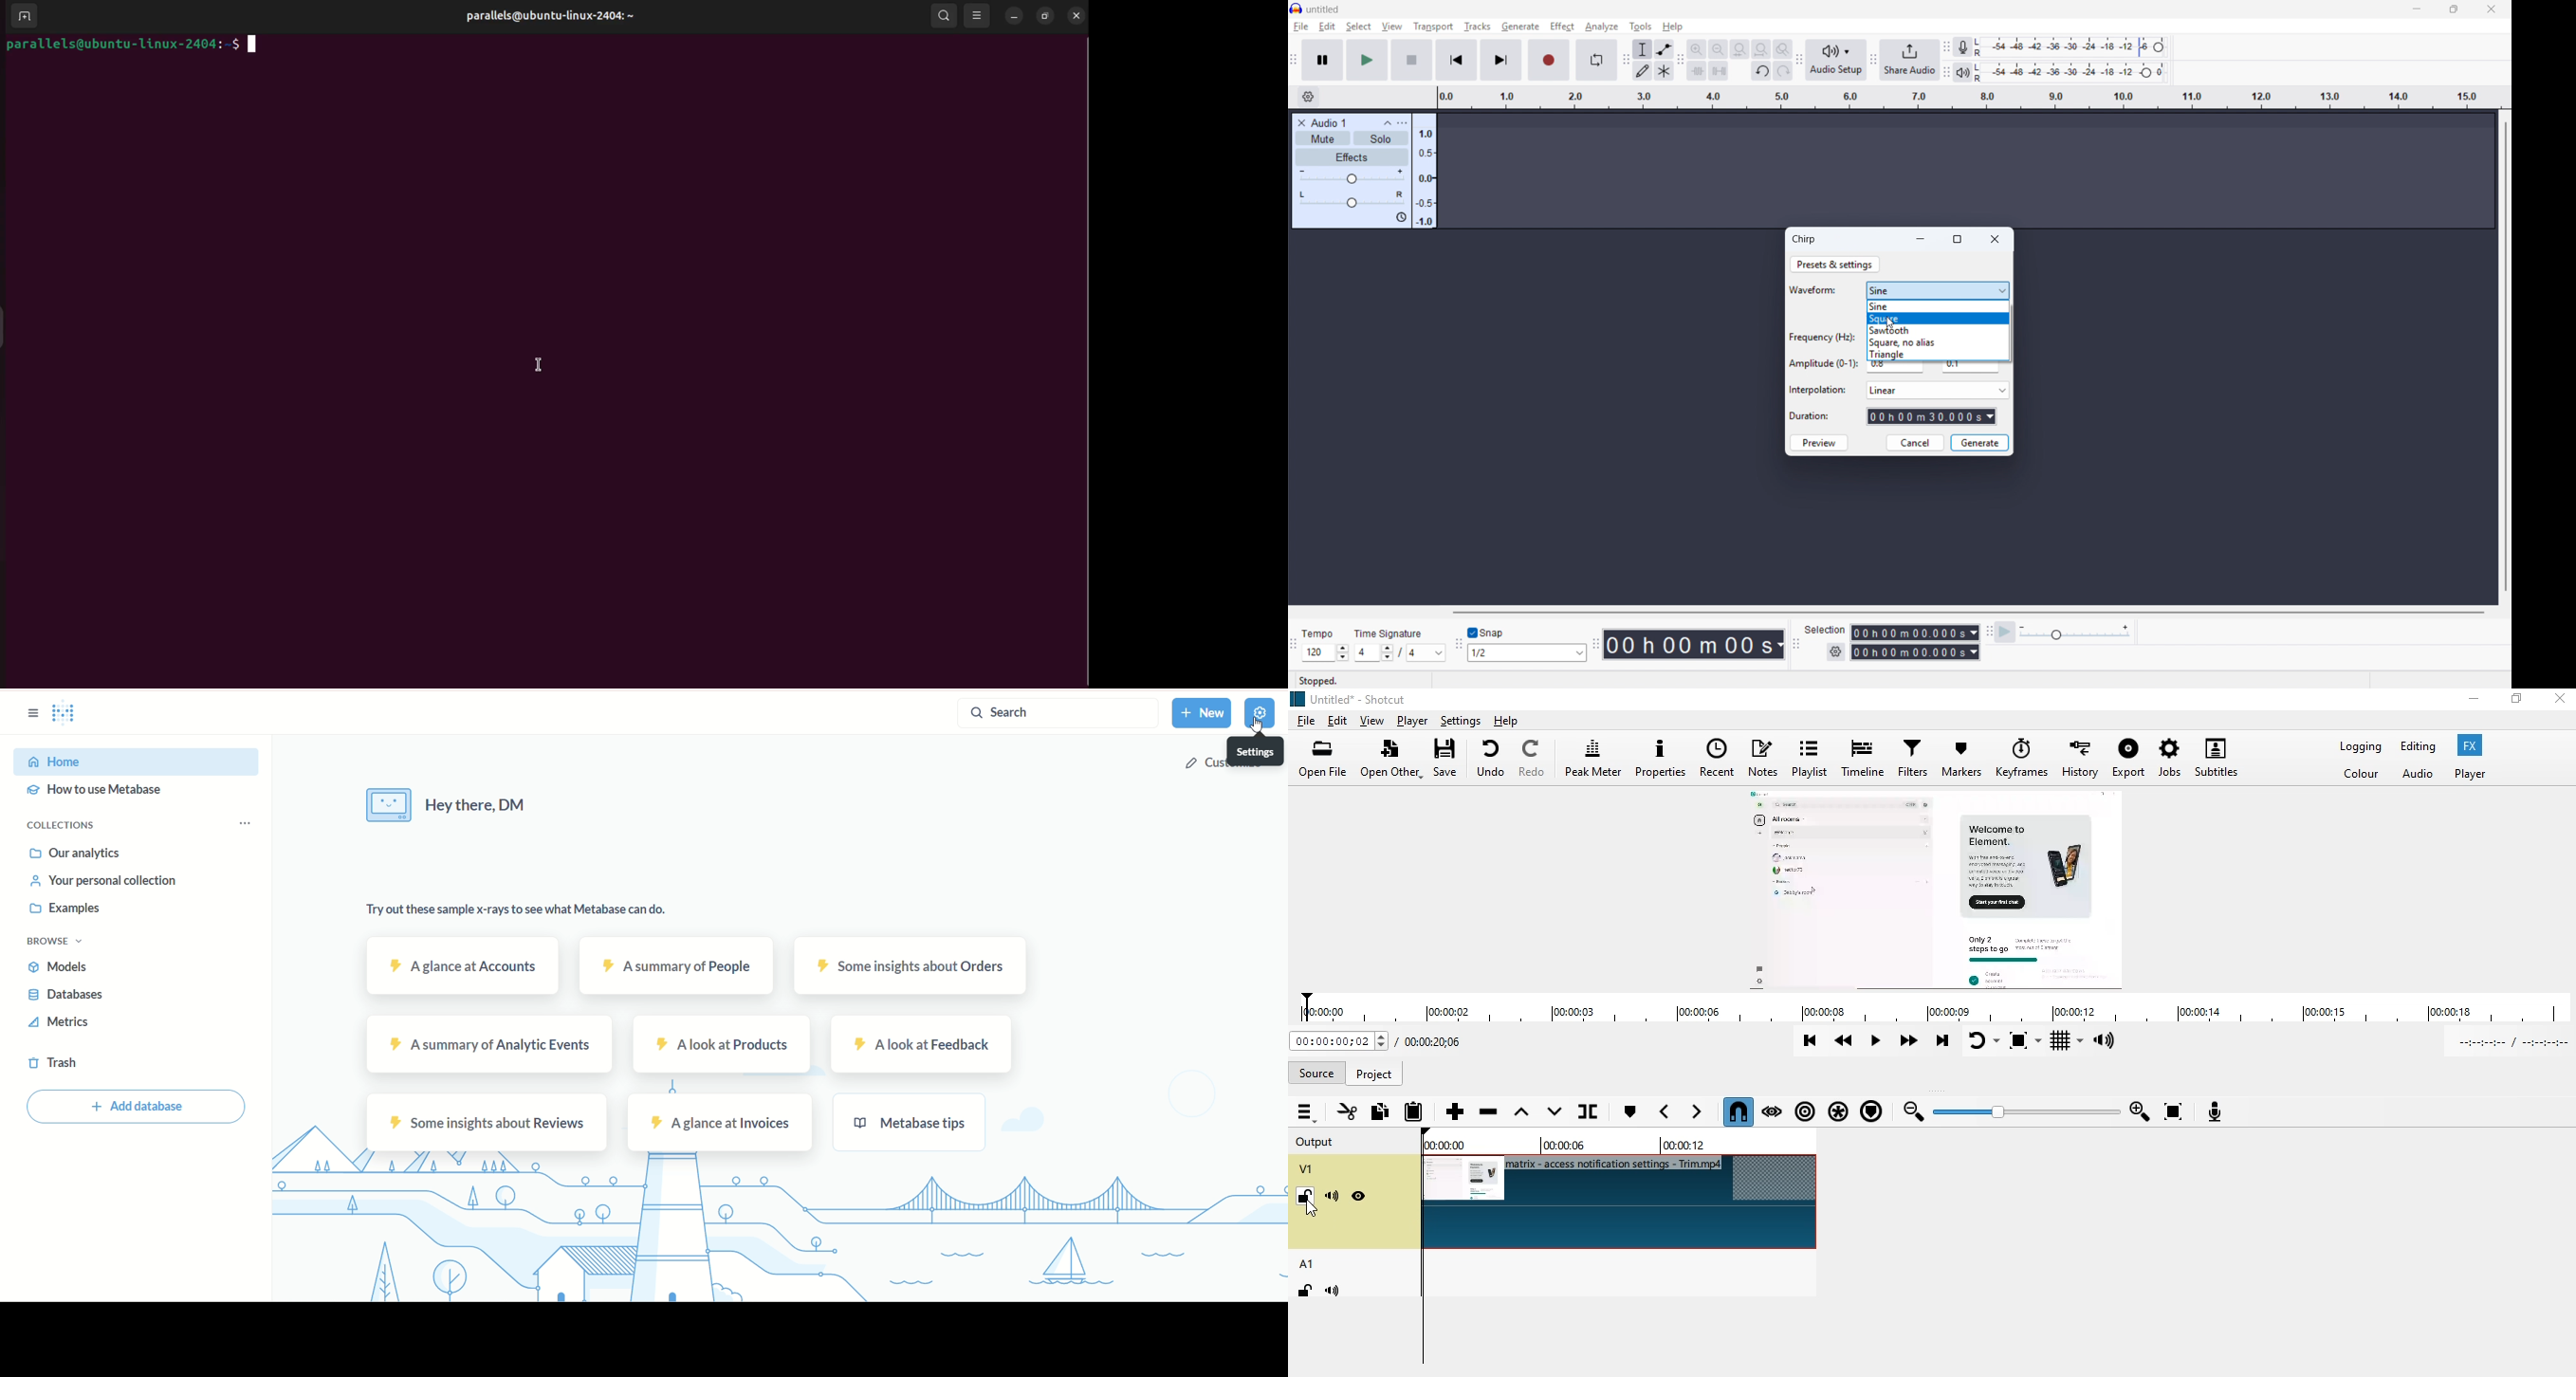 The width and height of the screenshot is (2576, 1400). What do you see at coordinates (139, 762) in the screenshot?
I see `home` at bounding box center [139, 762].